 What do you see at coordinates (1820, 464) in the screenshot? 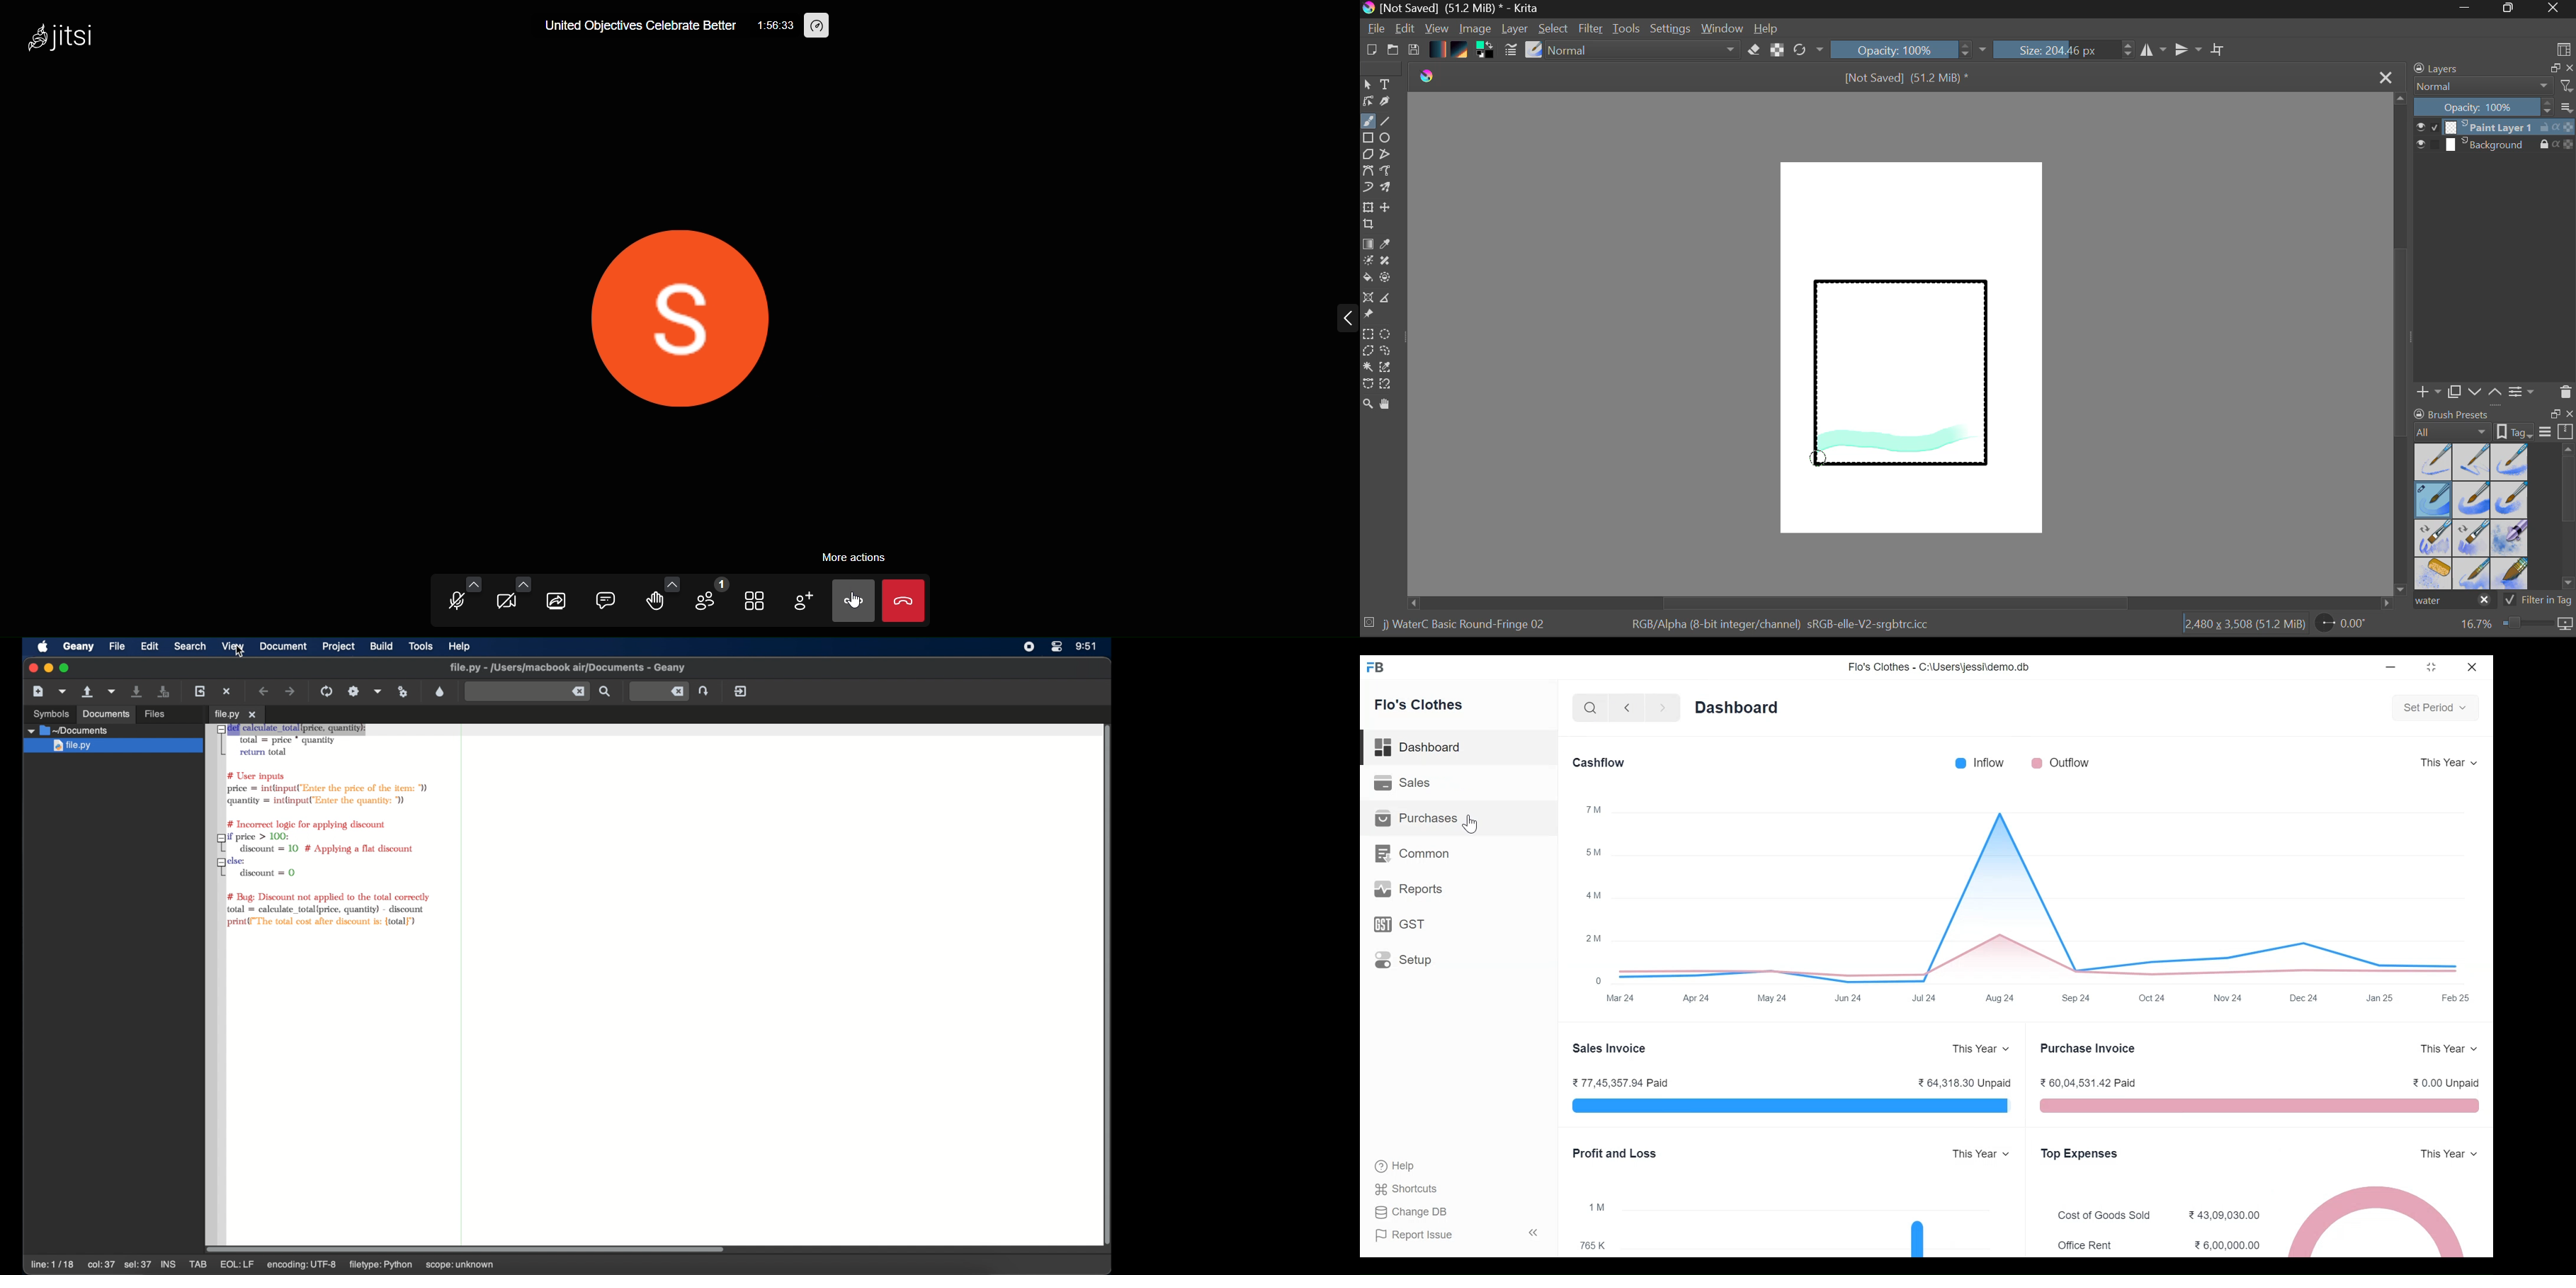
I see `MOUSE_DOWN Stroke 2` at bounding box center [1820, 464].